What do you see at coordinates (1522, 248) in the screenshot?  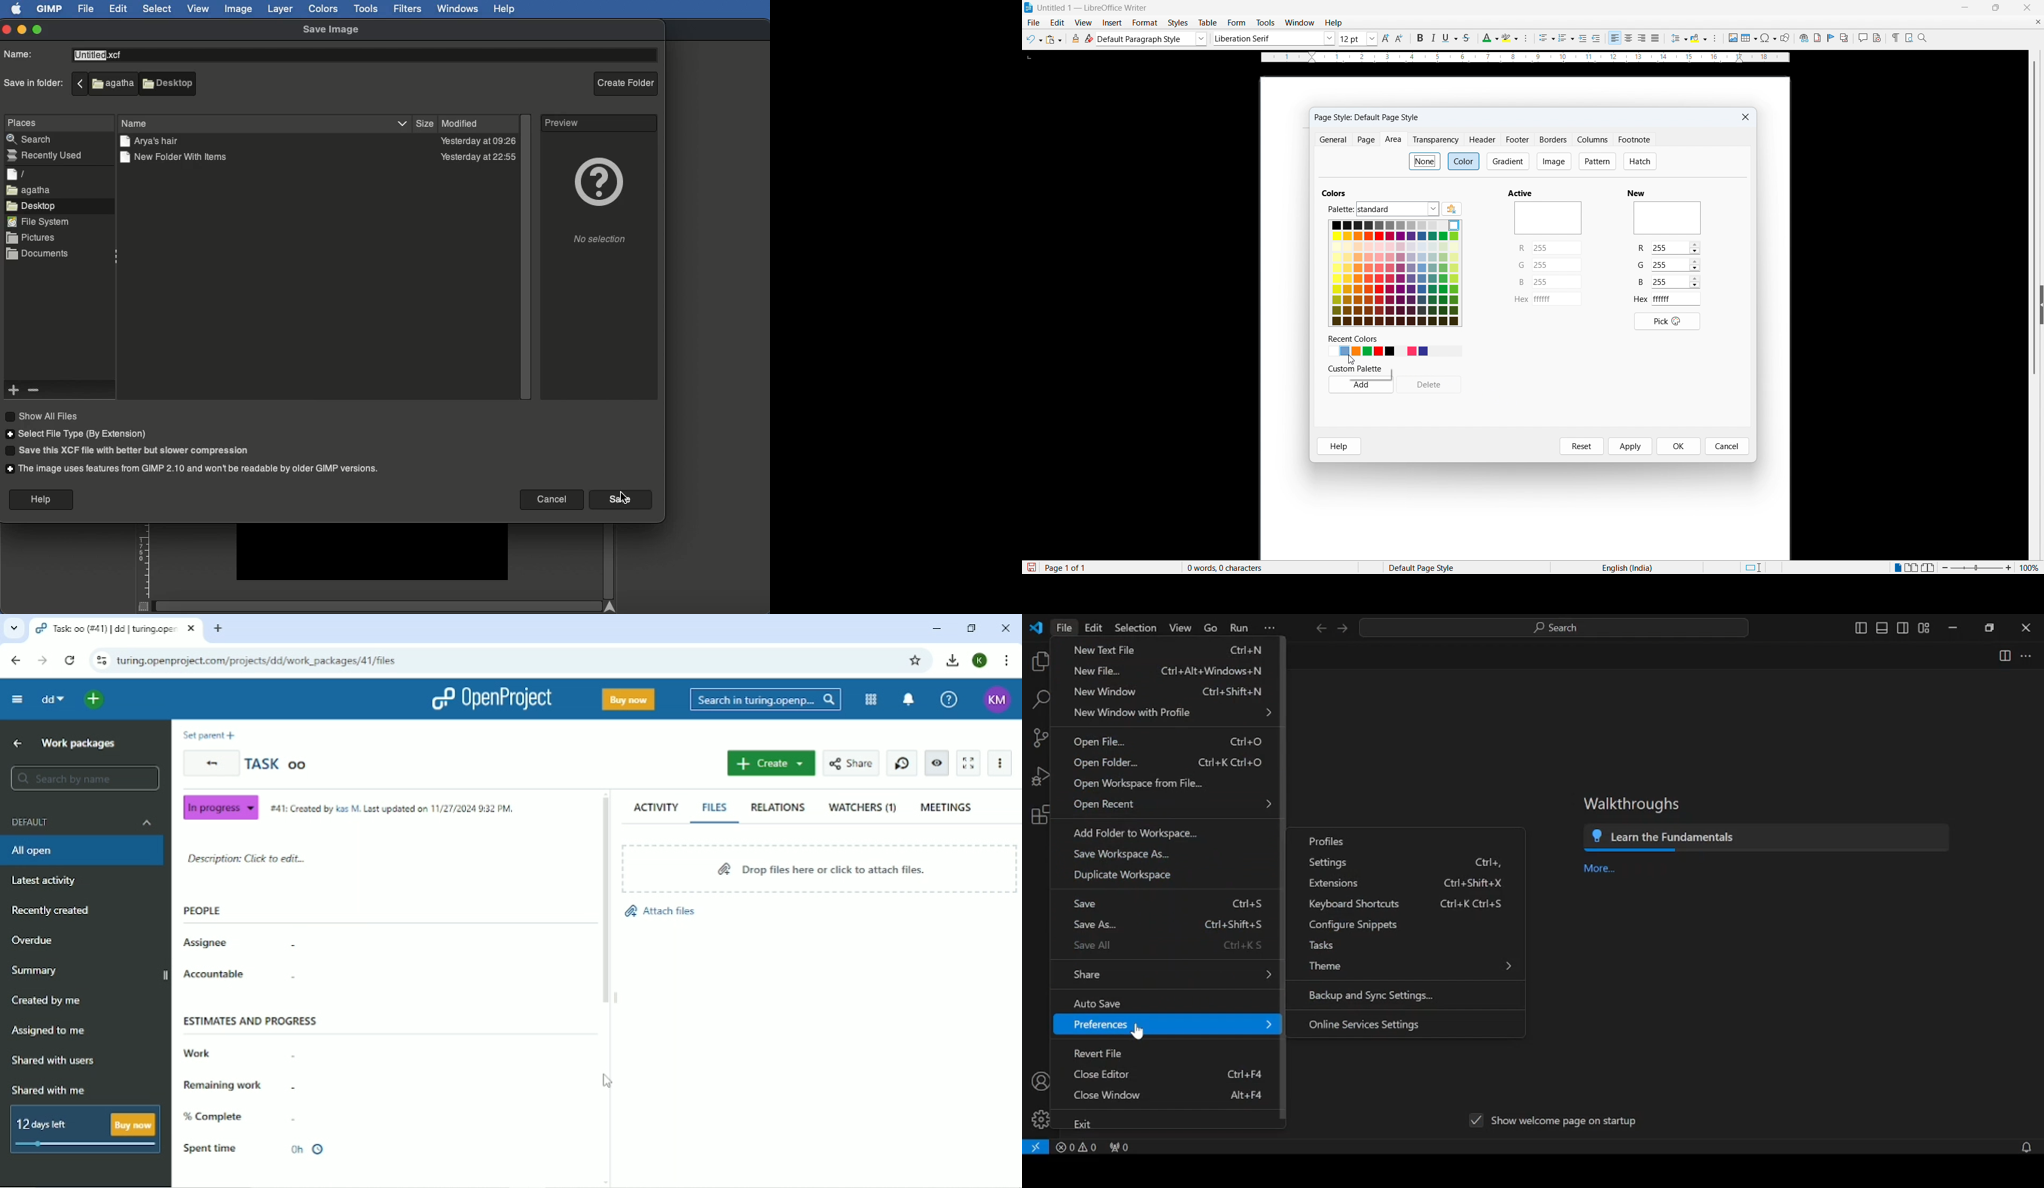 I see `R` at bounding box center [1522, 248].